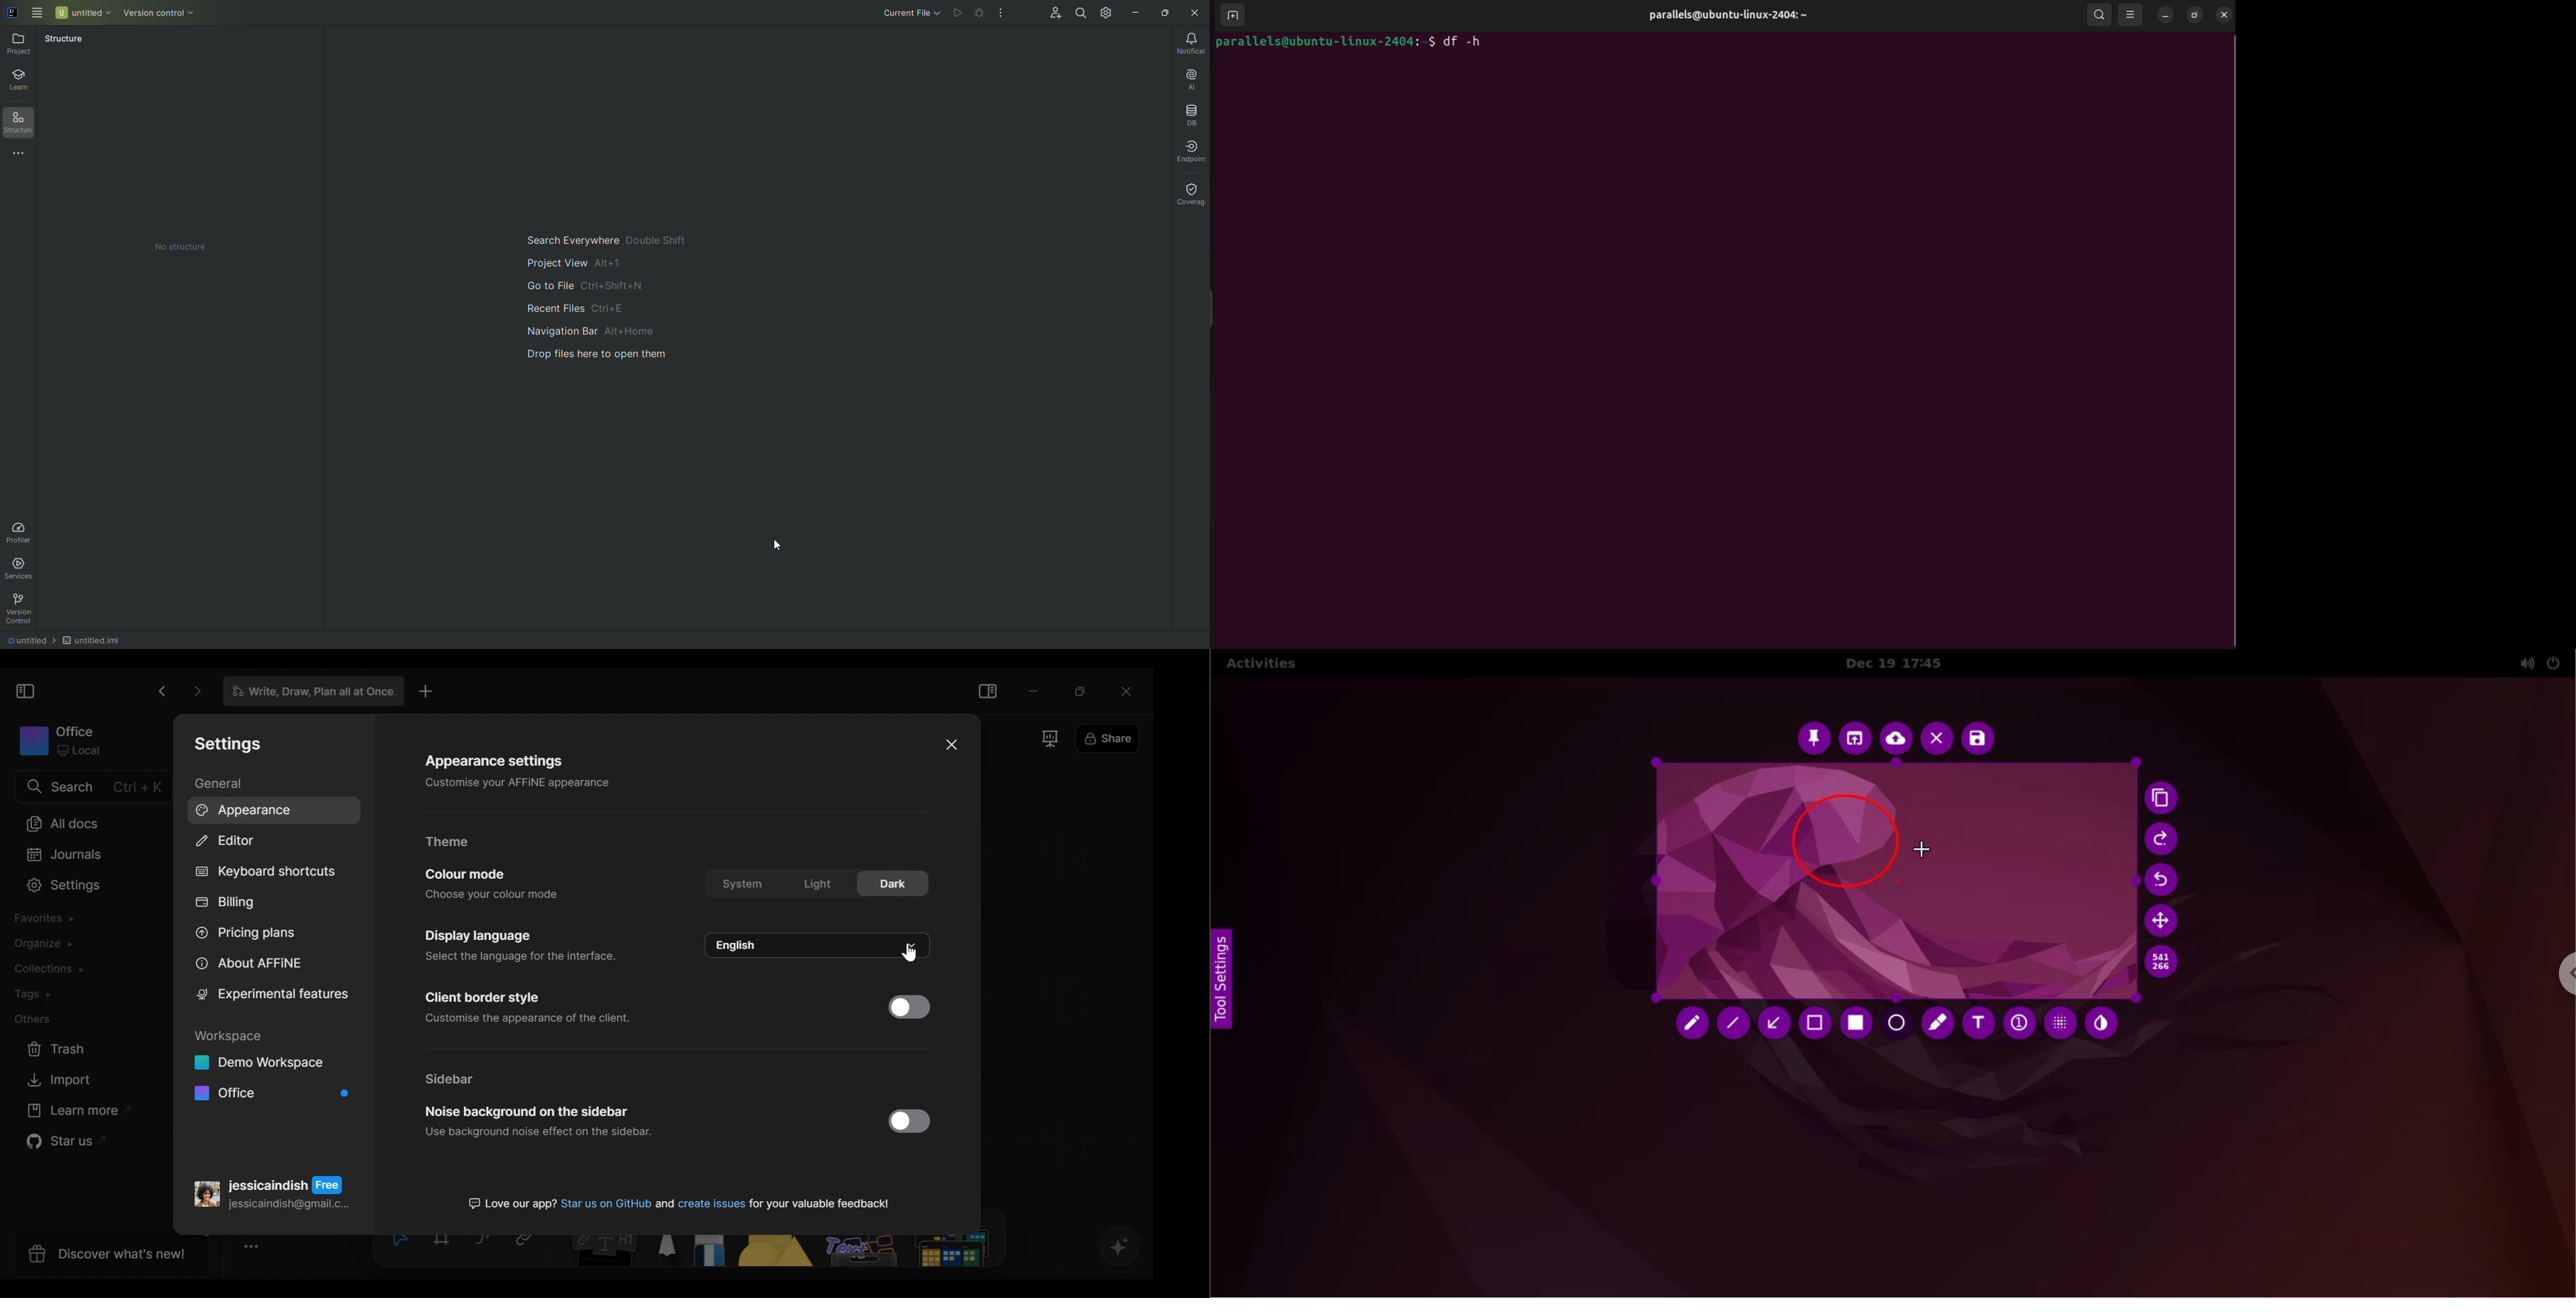 This screenshot has height=1316, width=2576. What do you see at coordinates (817, 885) in the screenshot?
I see `color mode options` at bounding box center [817, 885].